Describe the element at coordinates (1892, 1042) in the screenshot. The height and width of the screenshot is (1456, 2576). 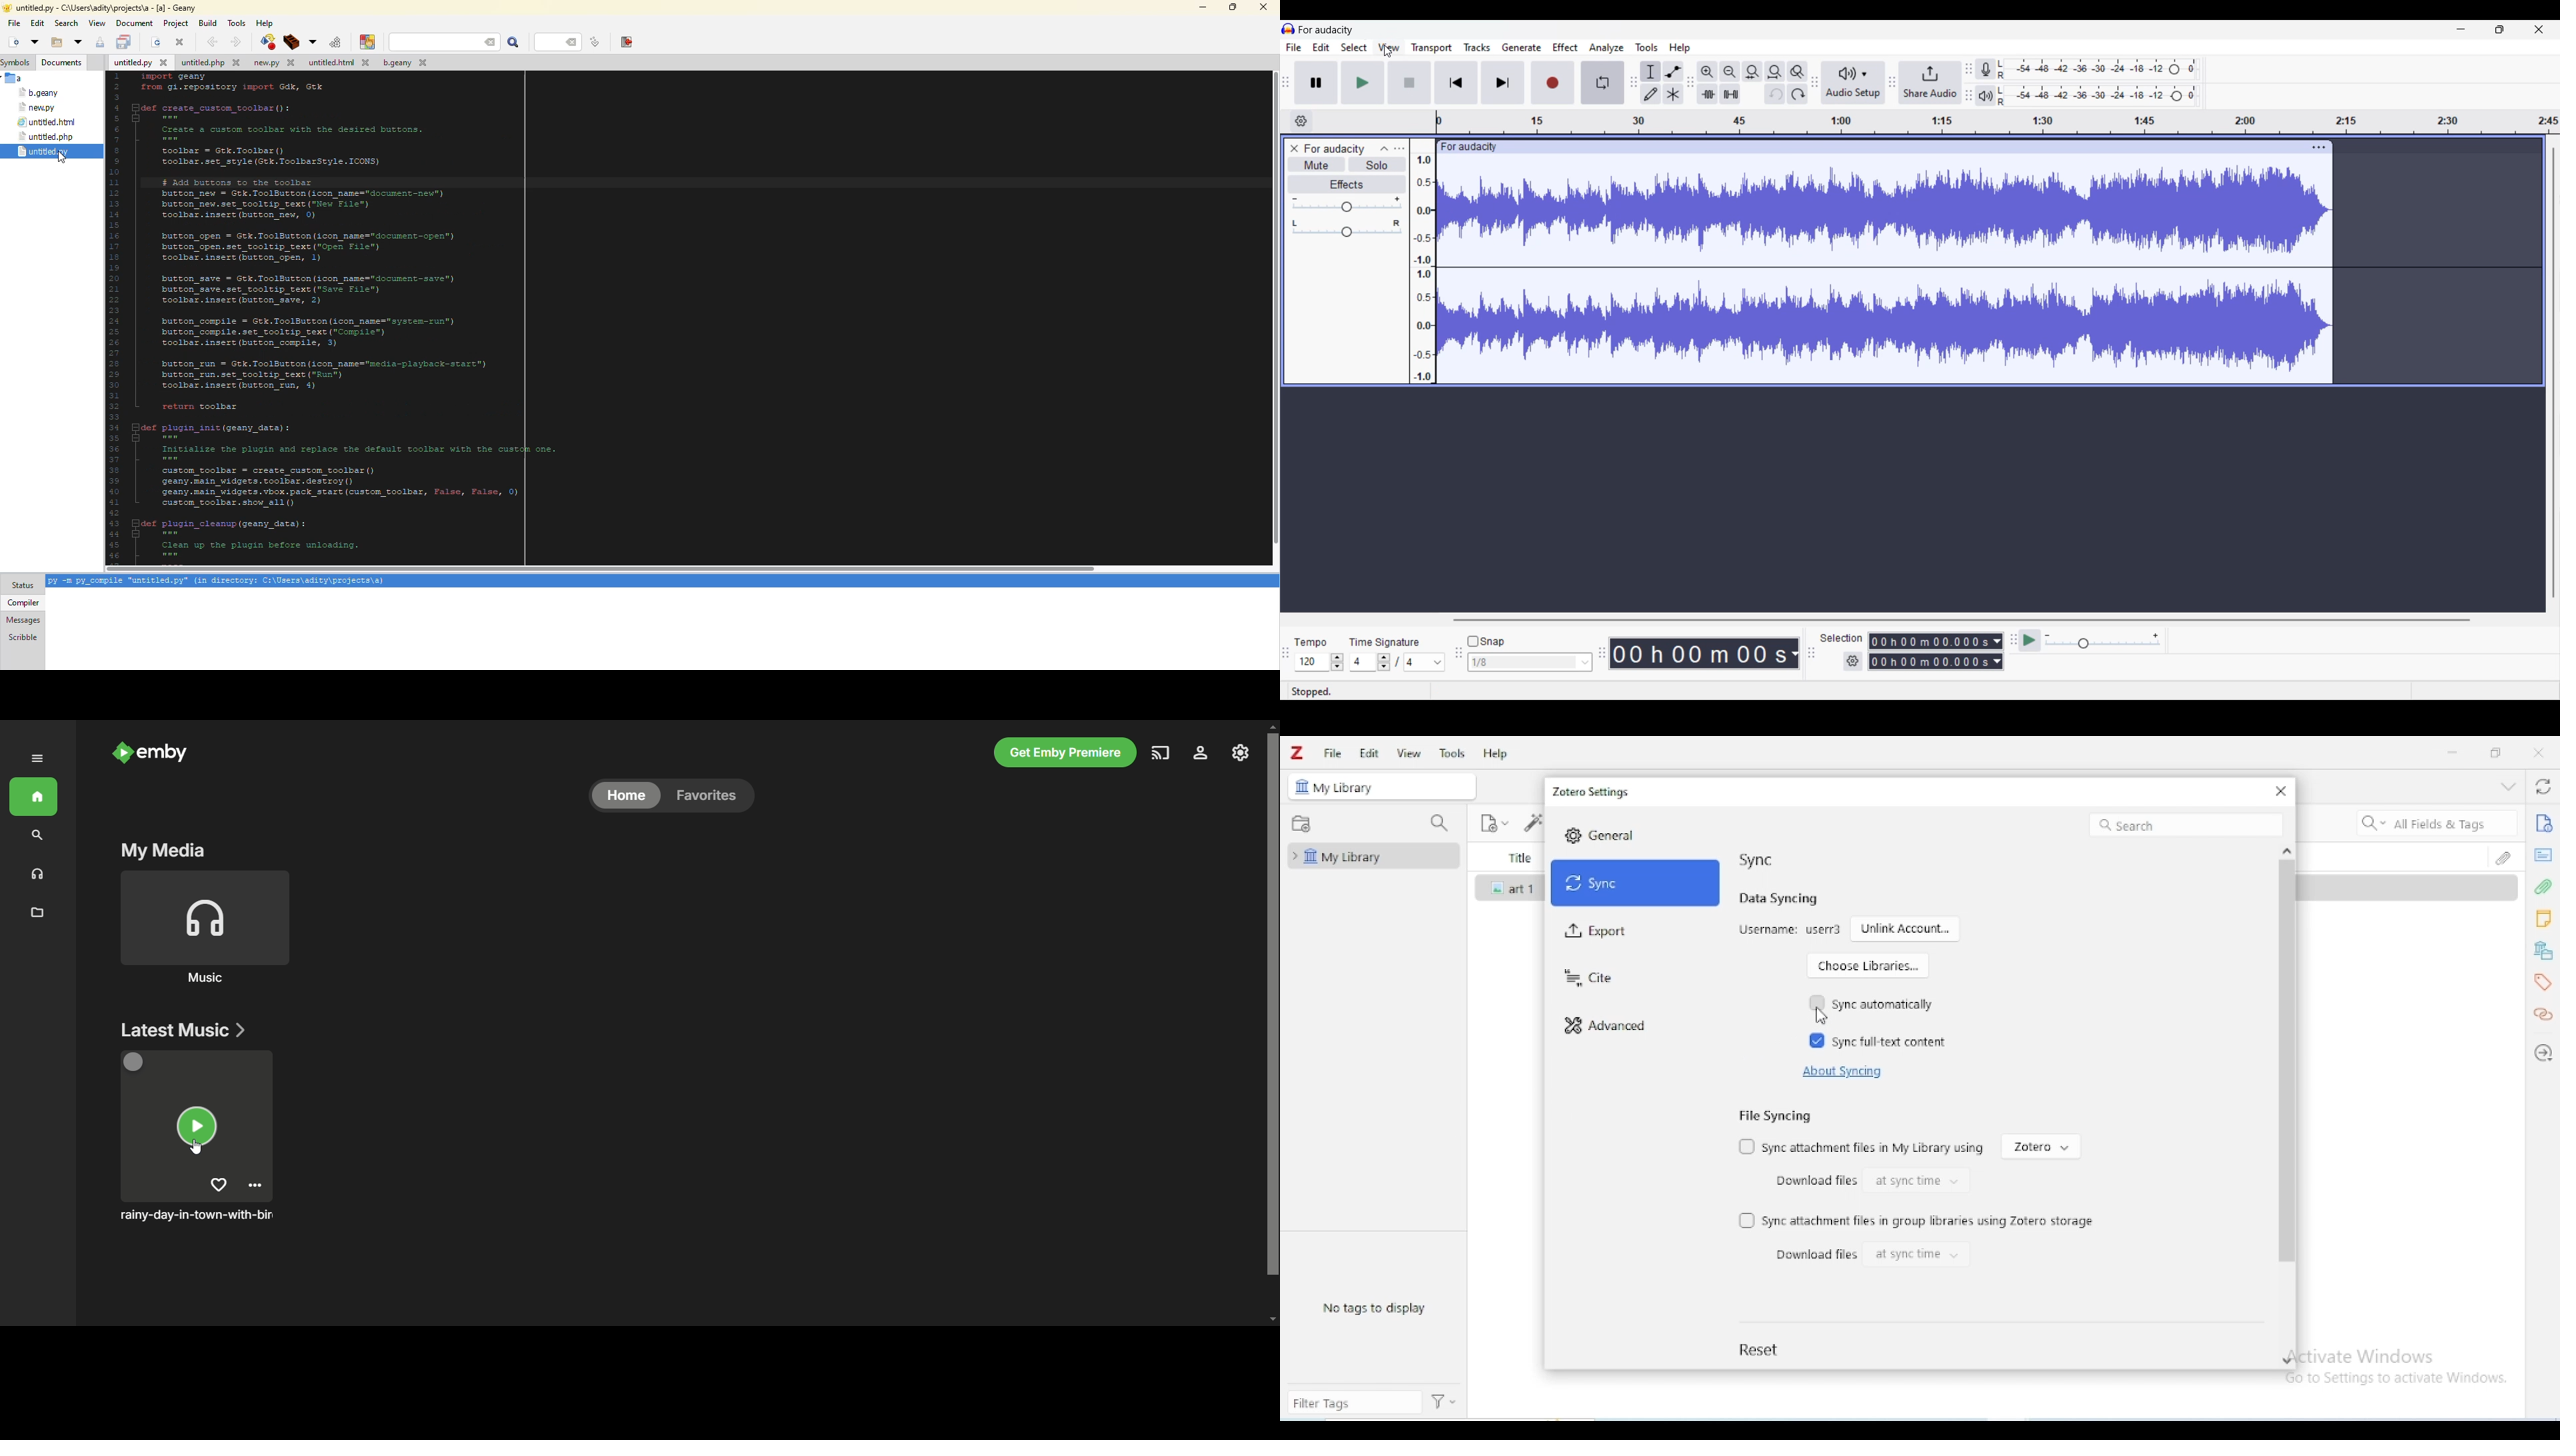
I see `sync full-text content` at that location.